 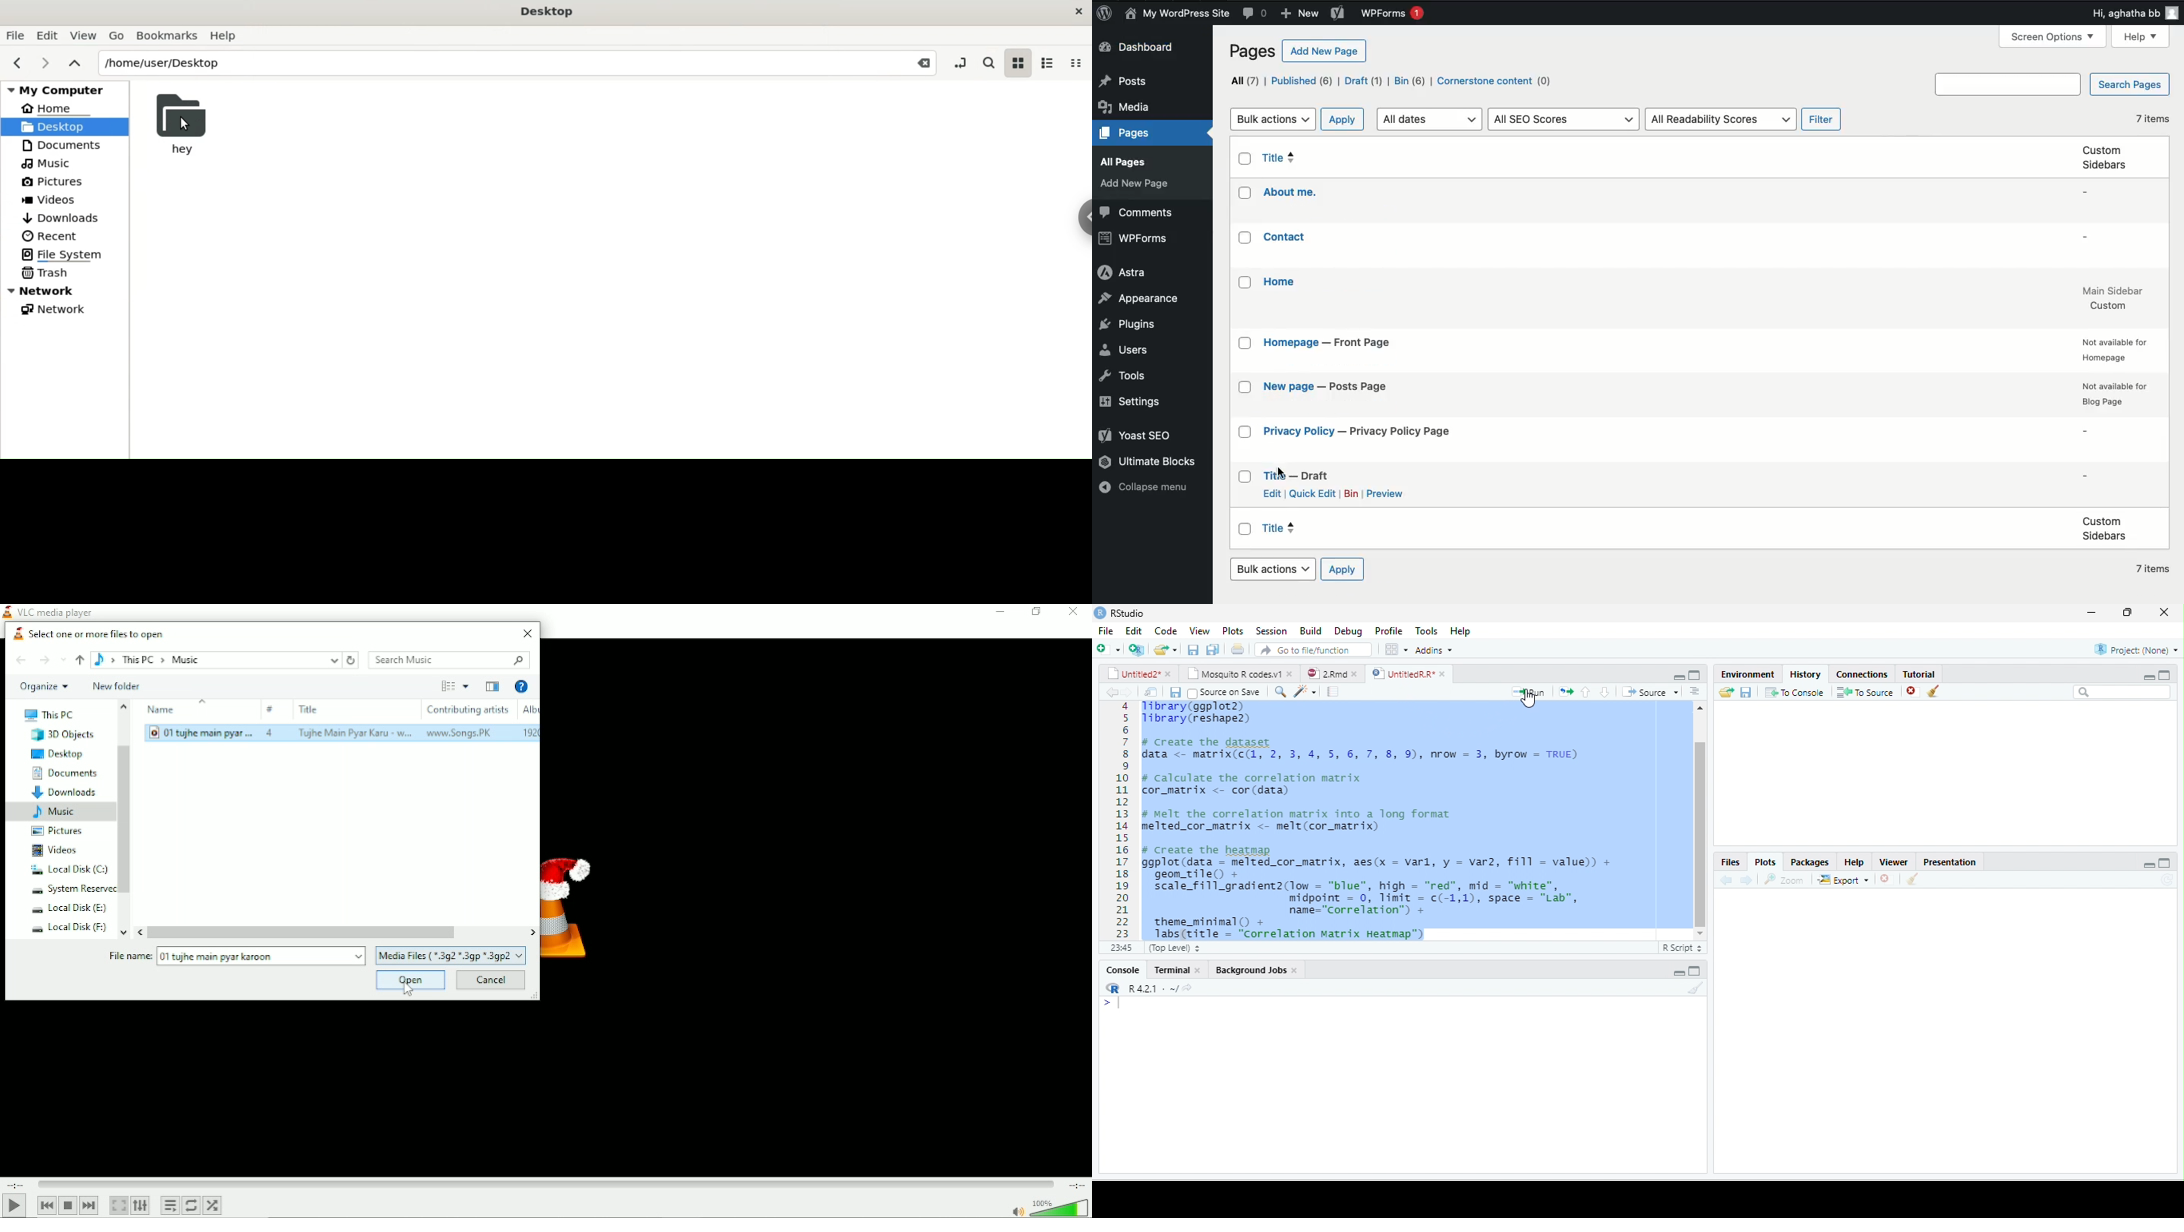 I want to click on previous, so click(x=1584, y=690).